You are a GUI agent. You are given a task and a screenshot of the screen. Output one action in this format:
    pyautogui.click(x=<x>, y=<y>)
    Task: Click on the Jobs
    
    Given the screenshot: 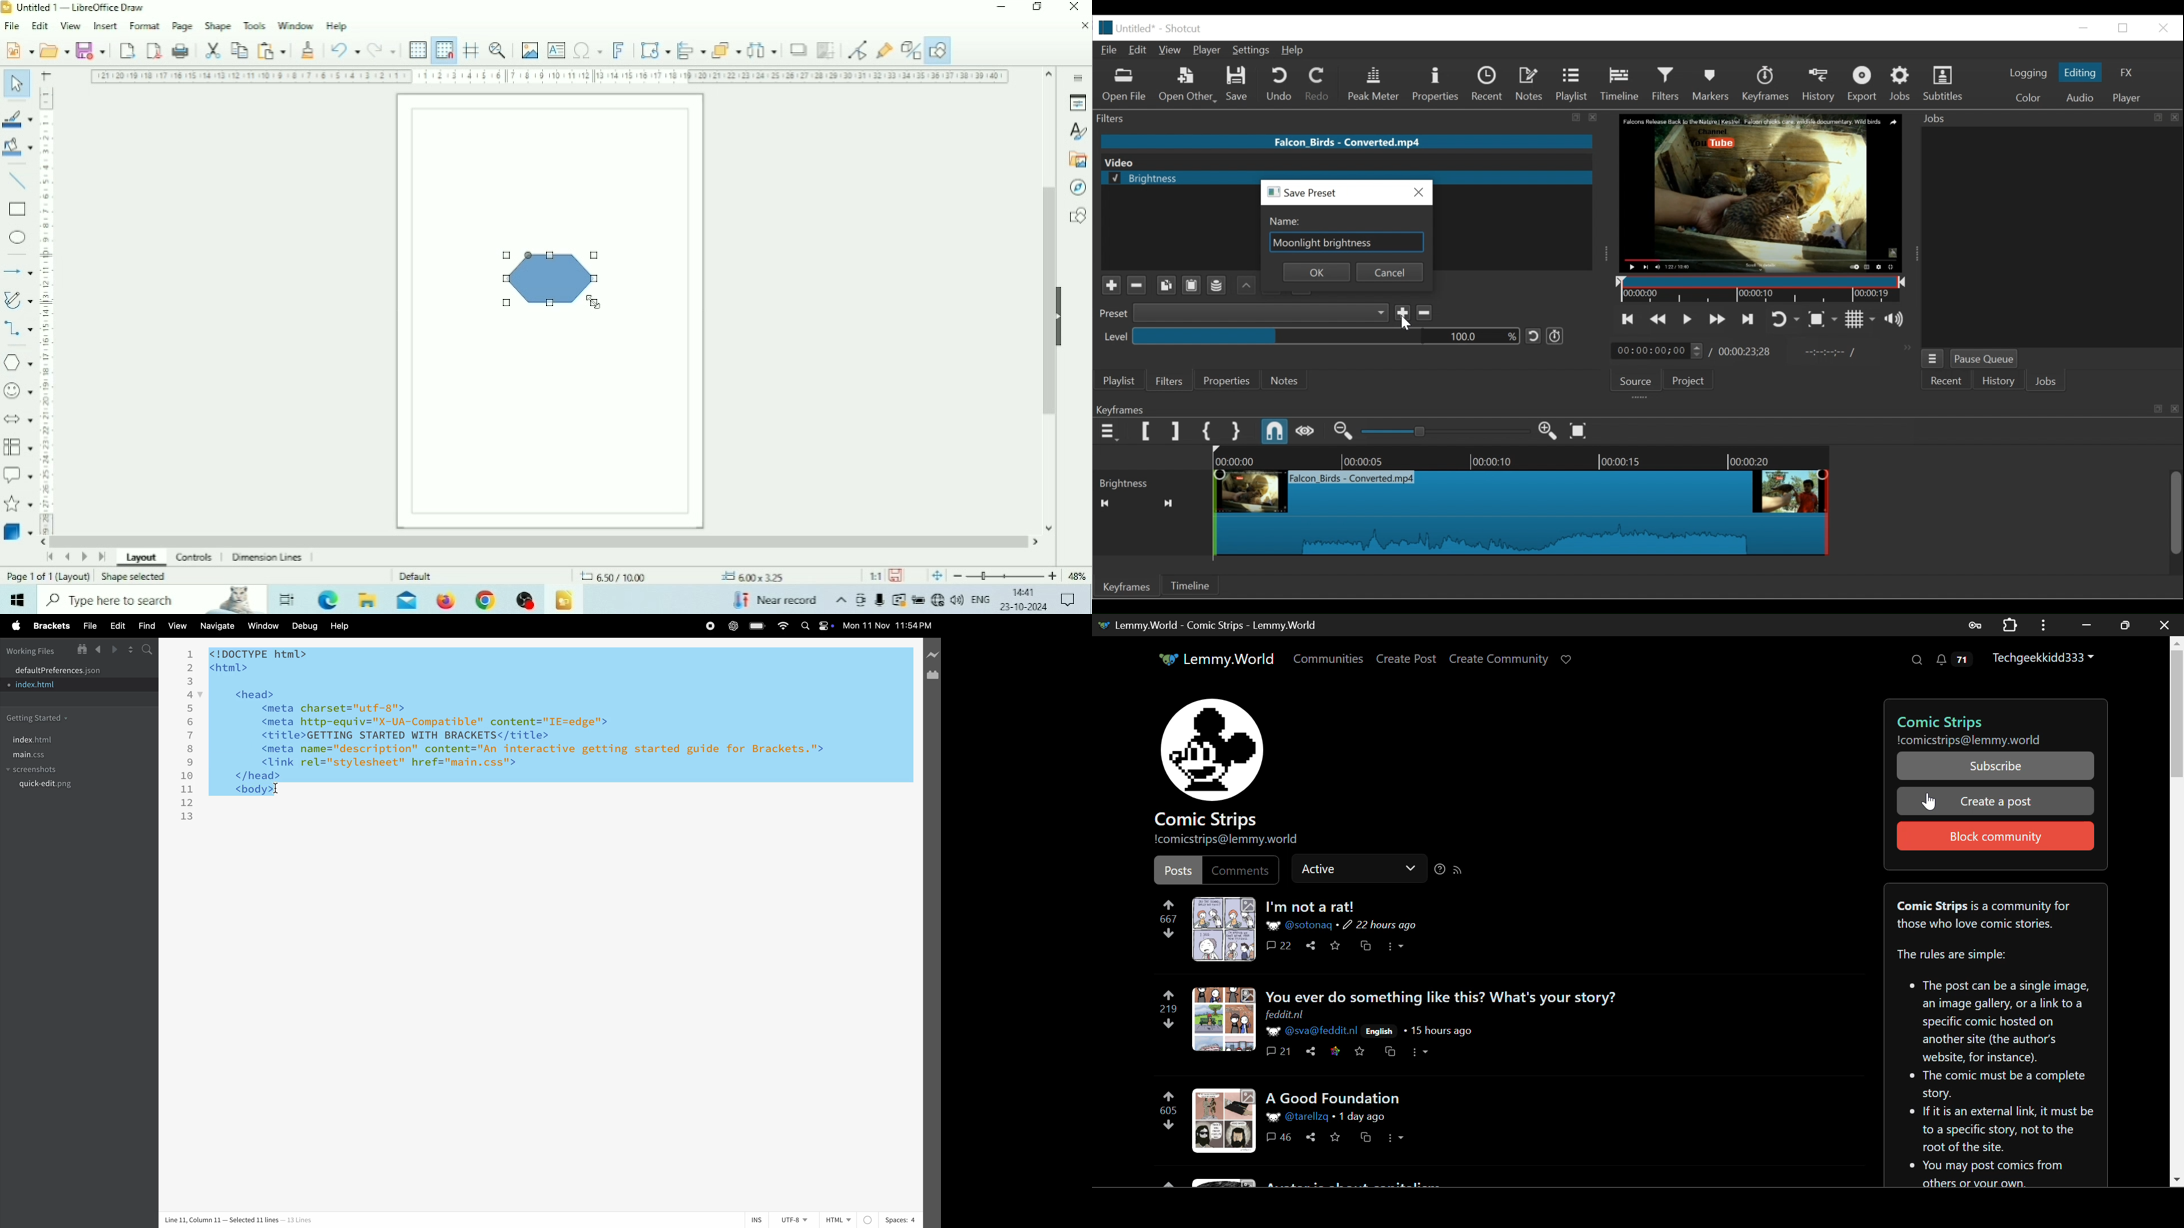 What is the action you would take?
    pyautogui.click(x=2048, y=383)
    